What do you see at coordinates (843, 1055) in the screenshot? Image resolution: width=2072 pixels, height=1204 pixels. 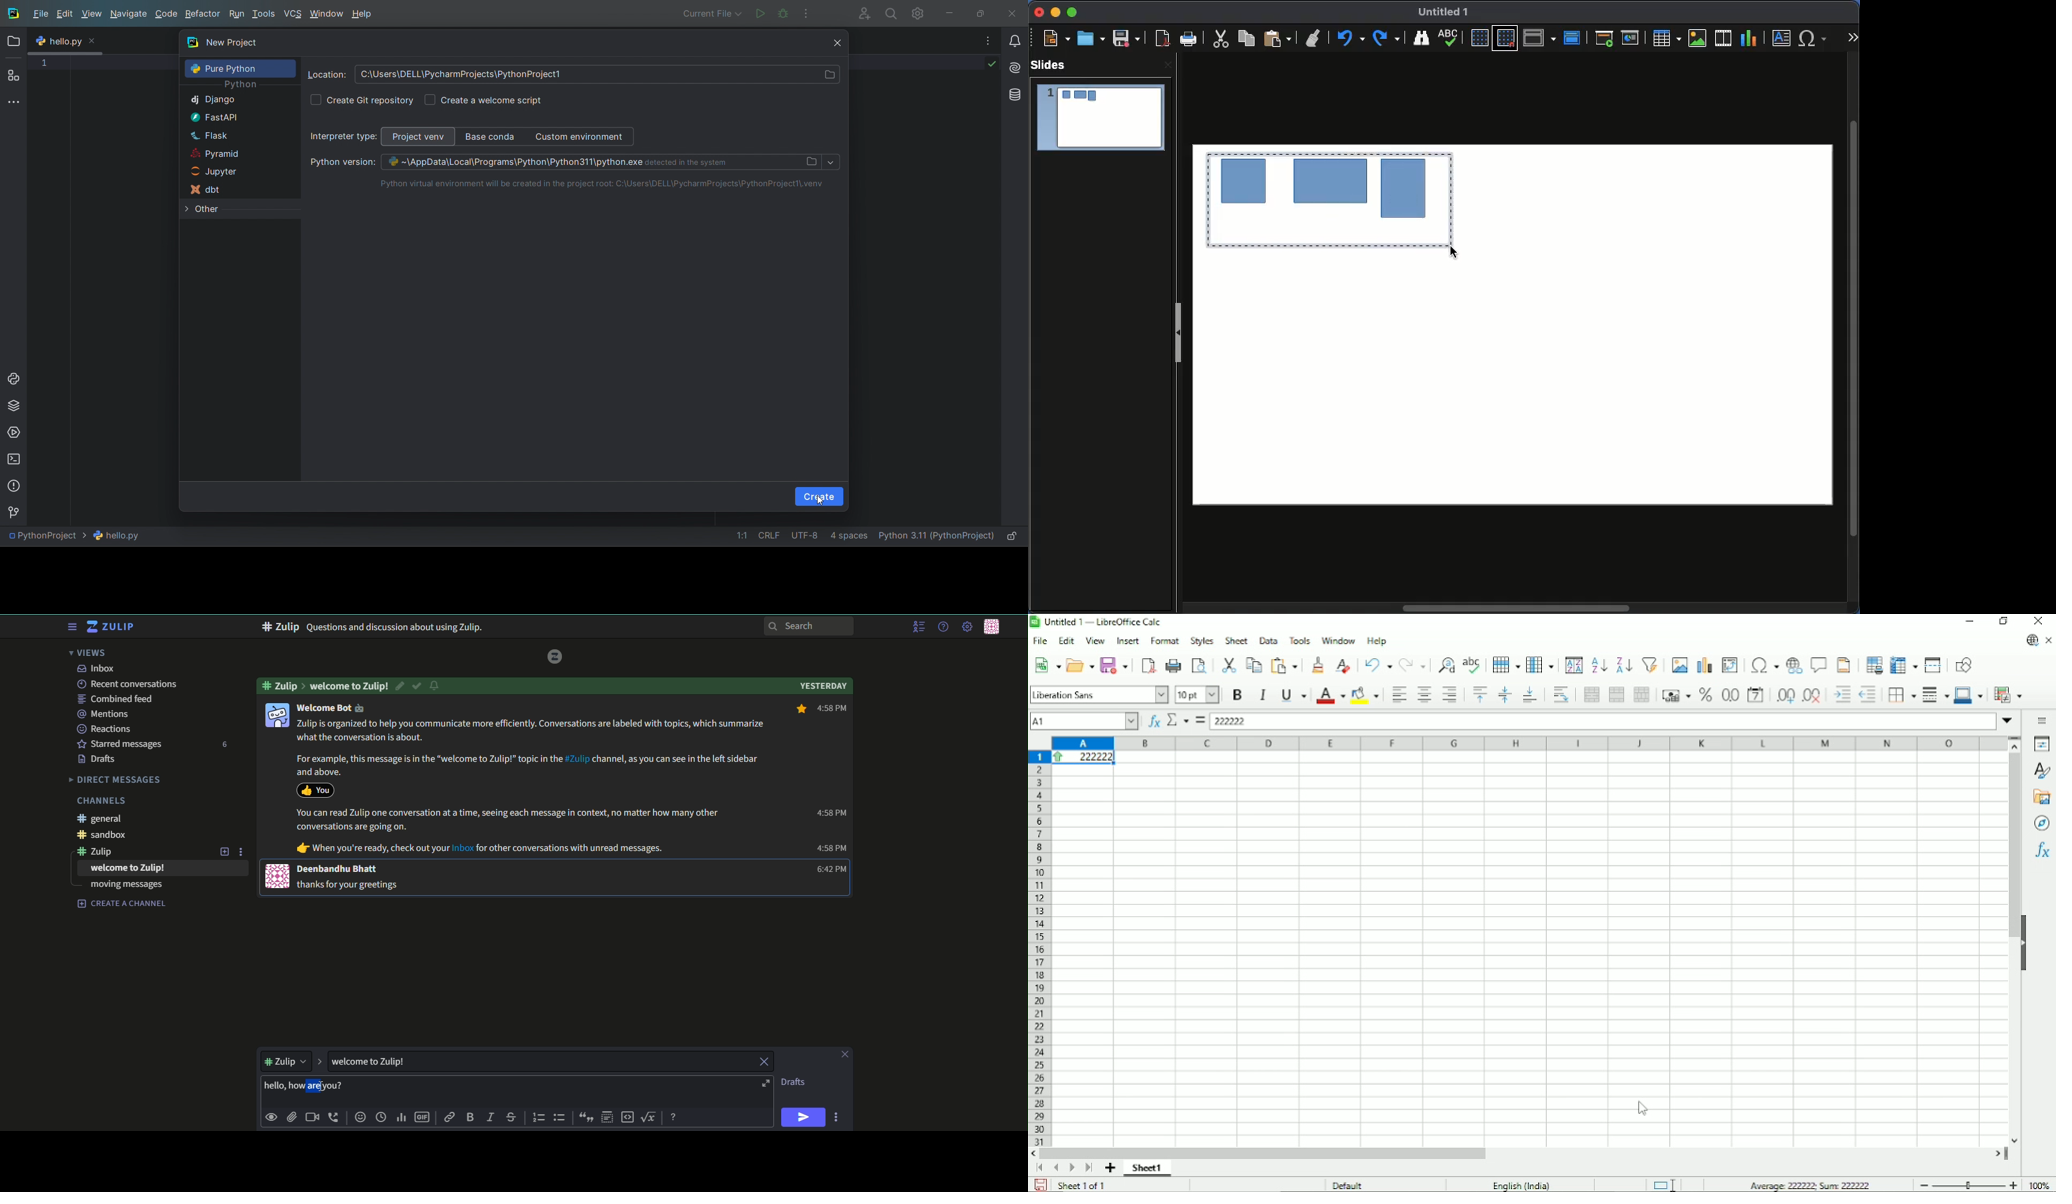 I see `close` at bounding box center [843, 1055].